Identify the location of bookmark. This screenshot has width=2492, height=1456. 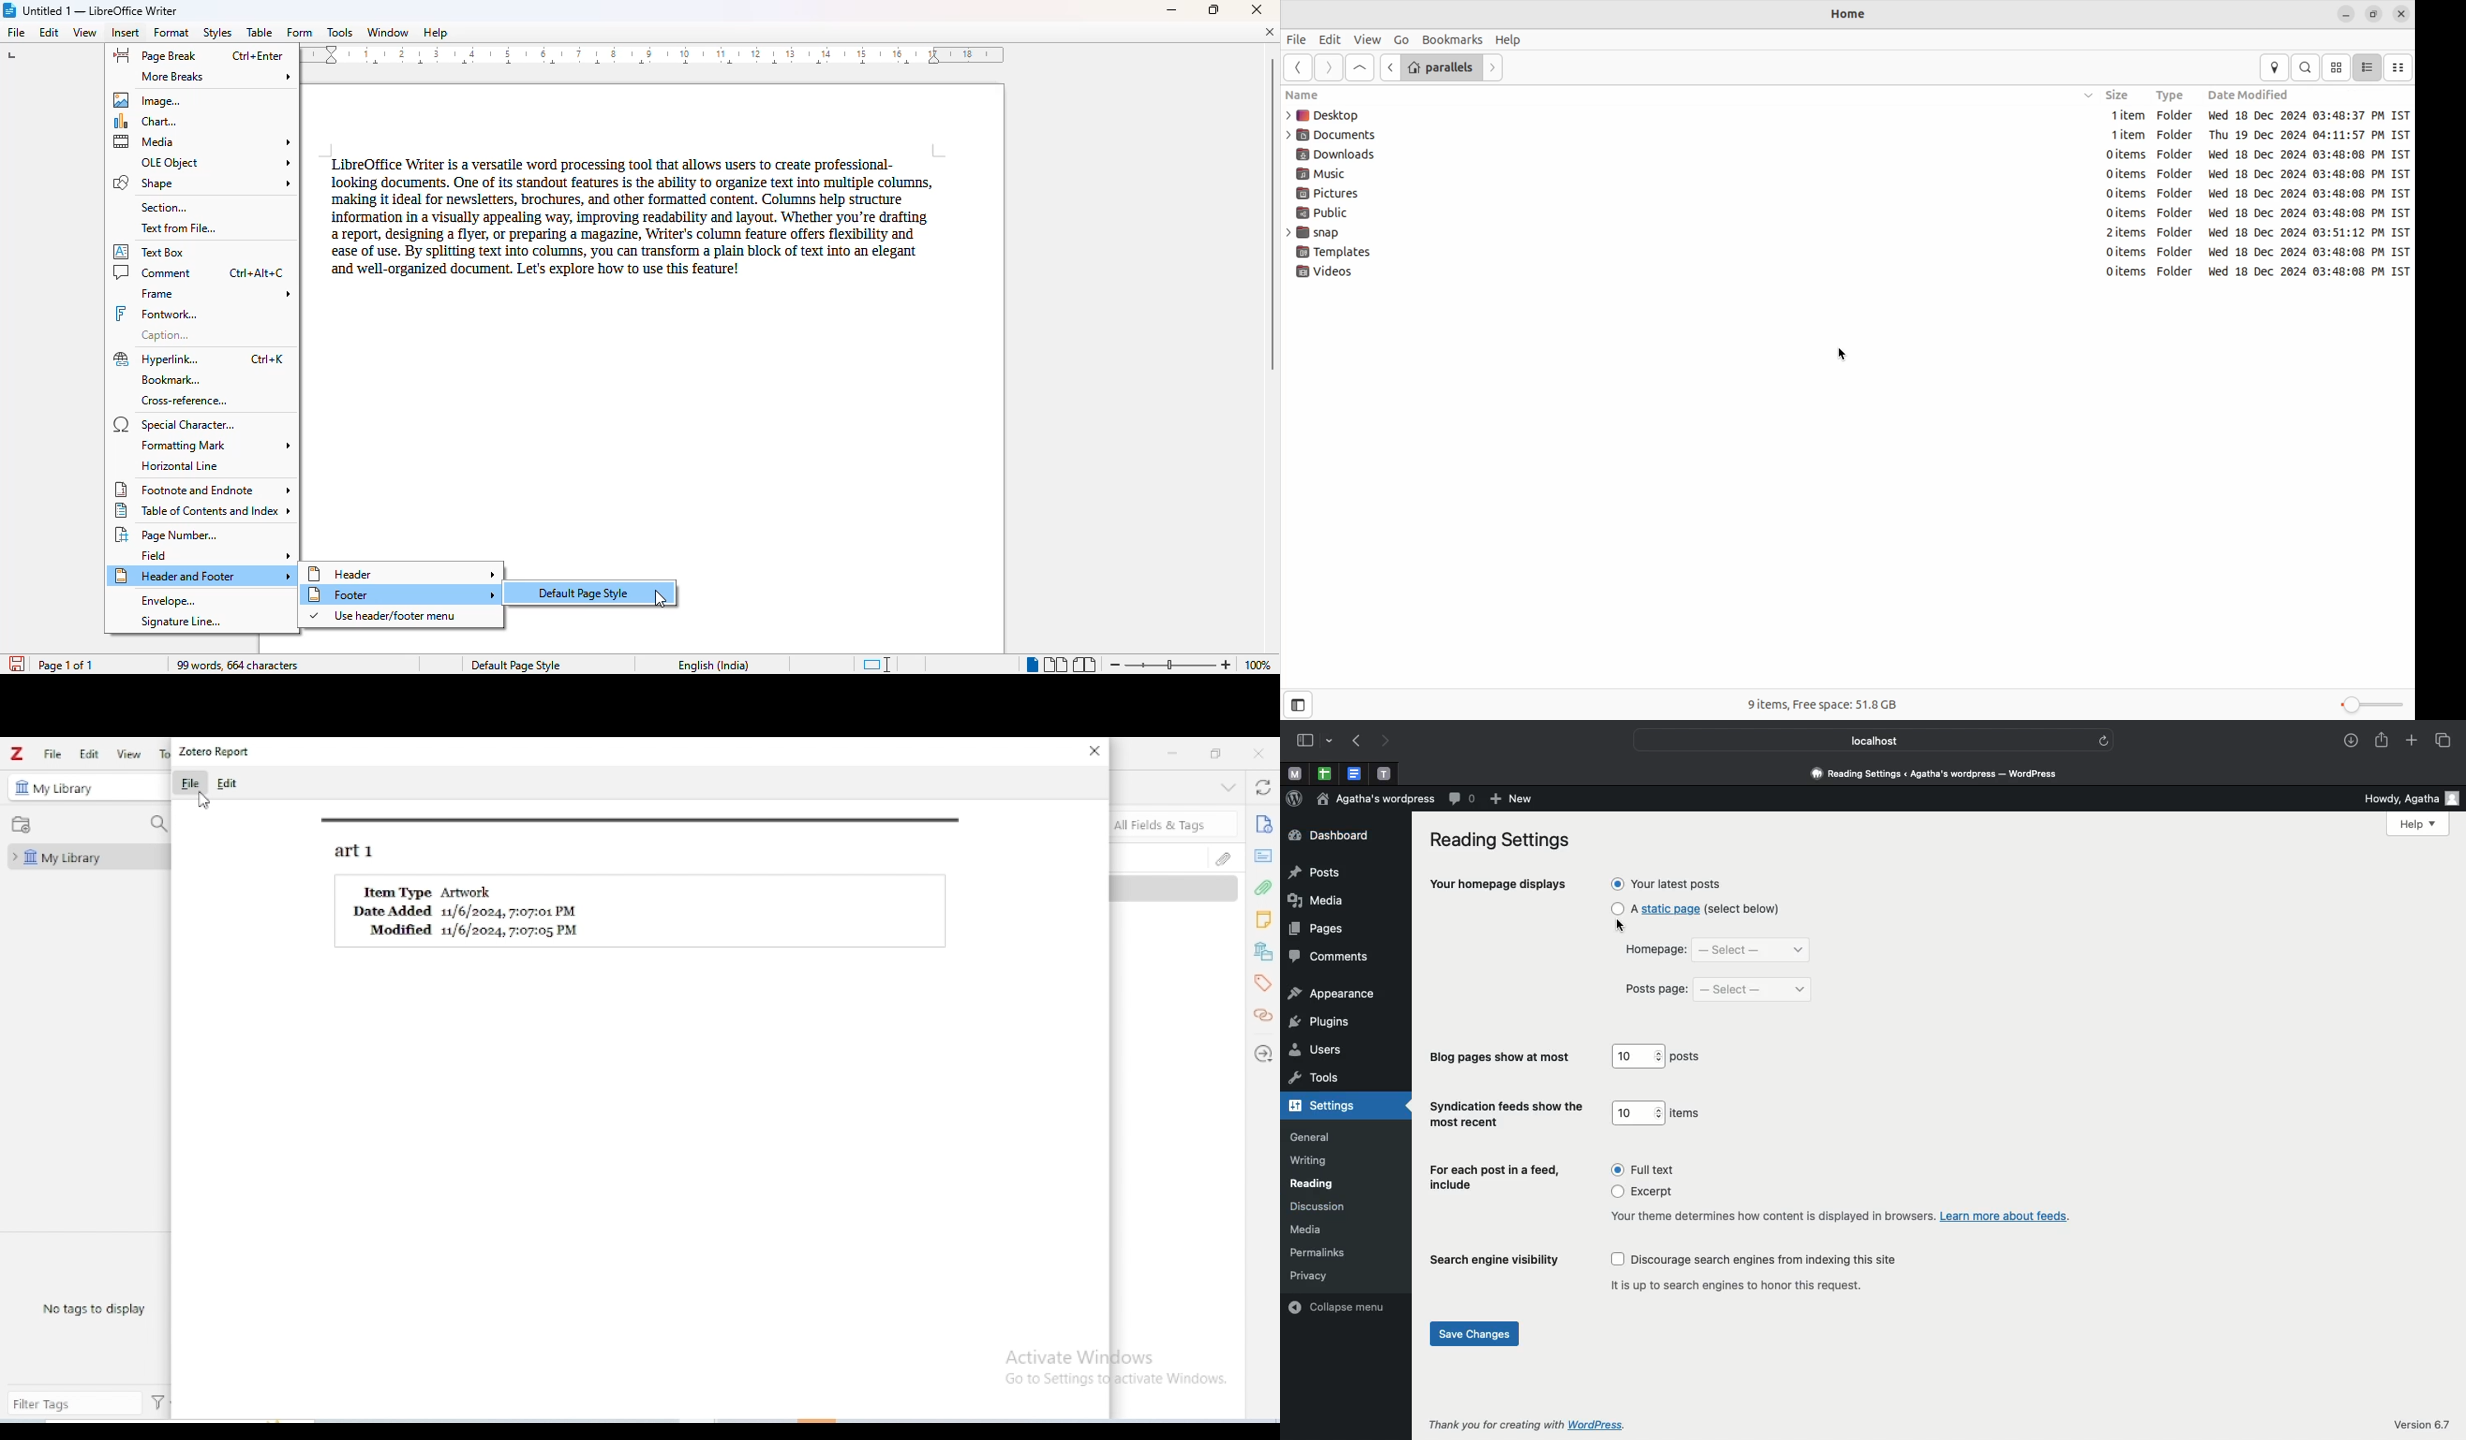
(170, 380).